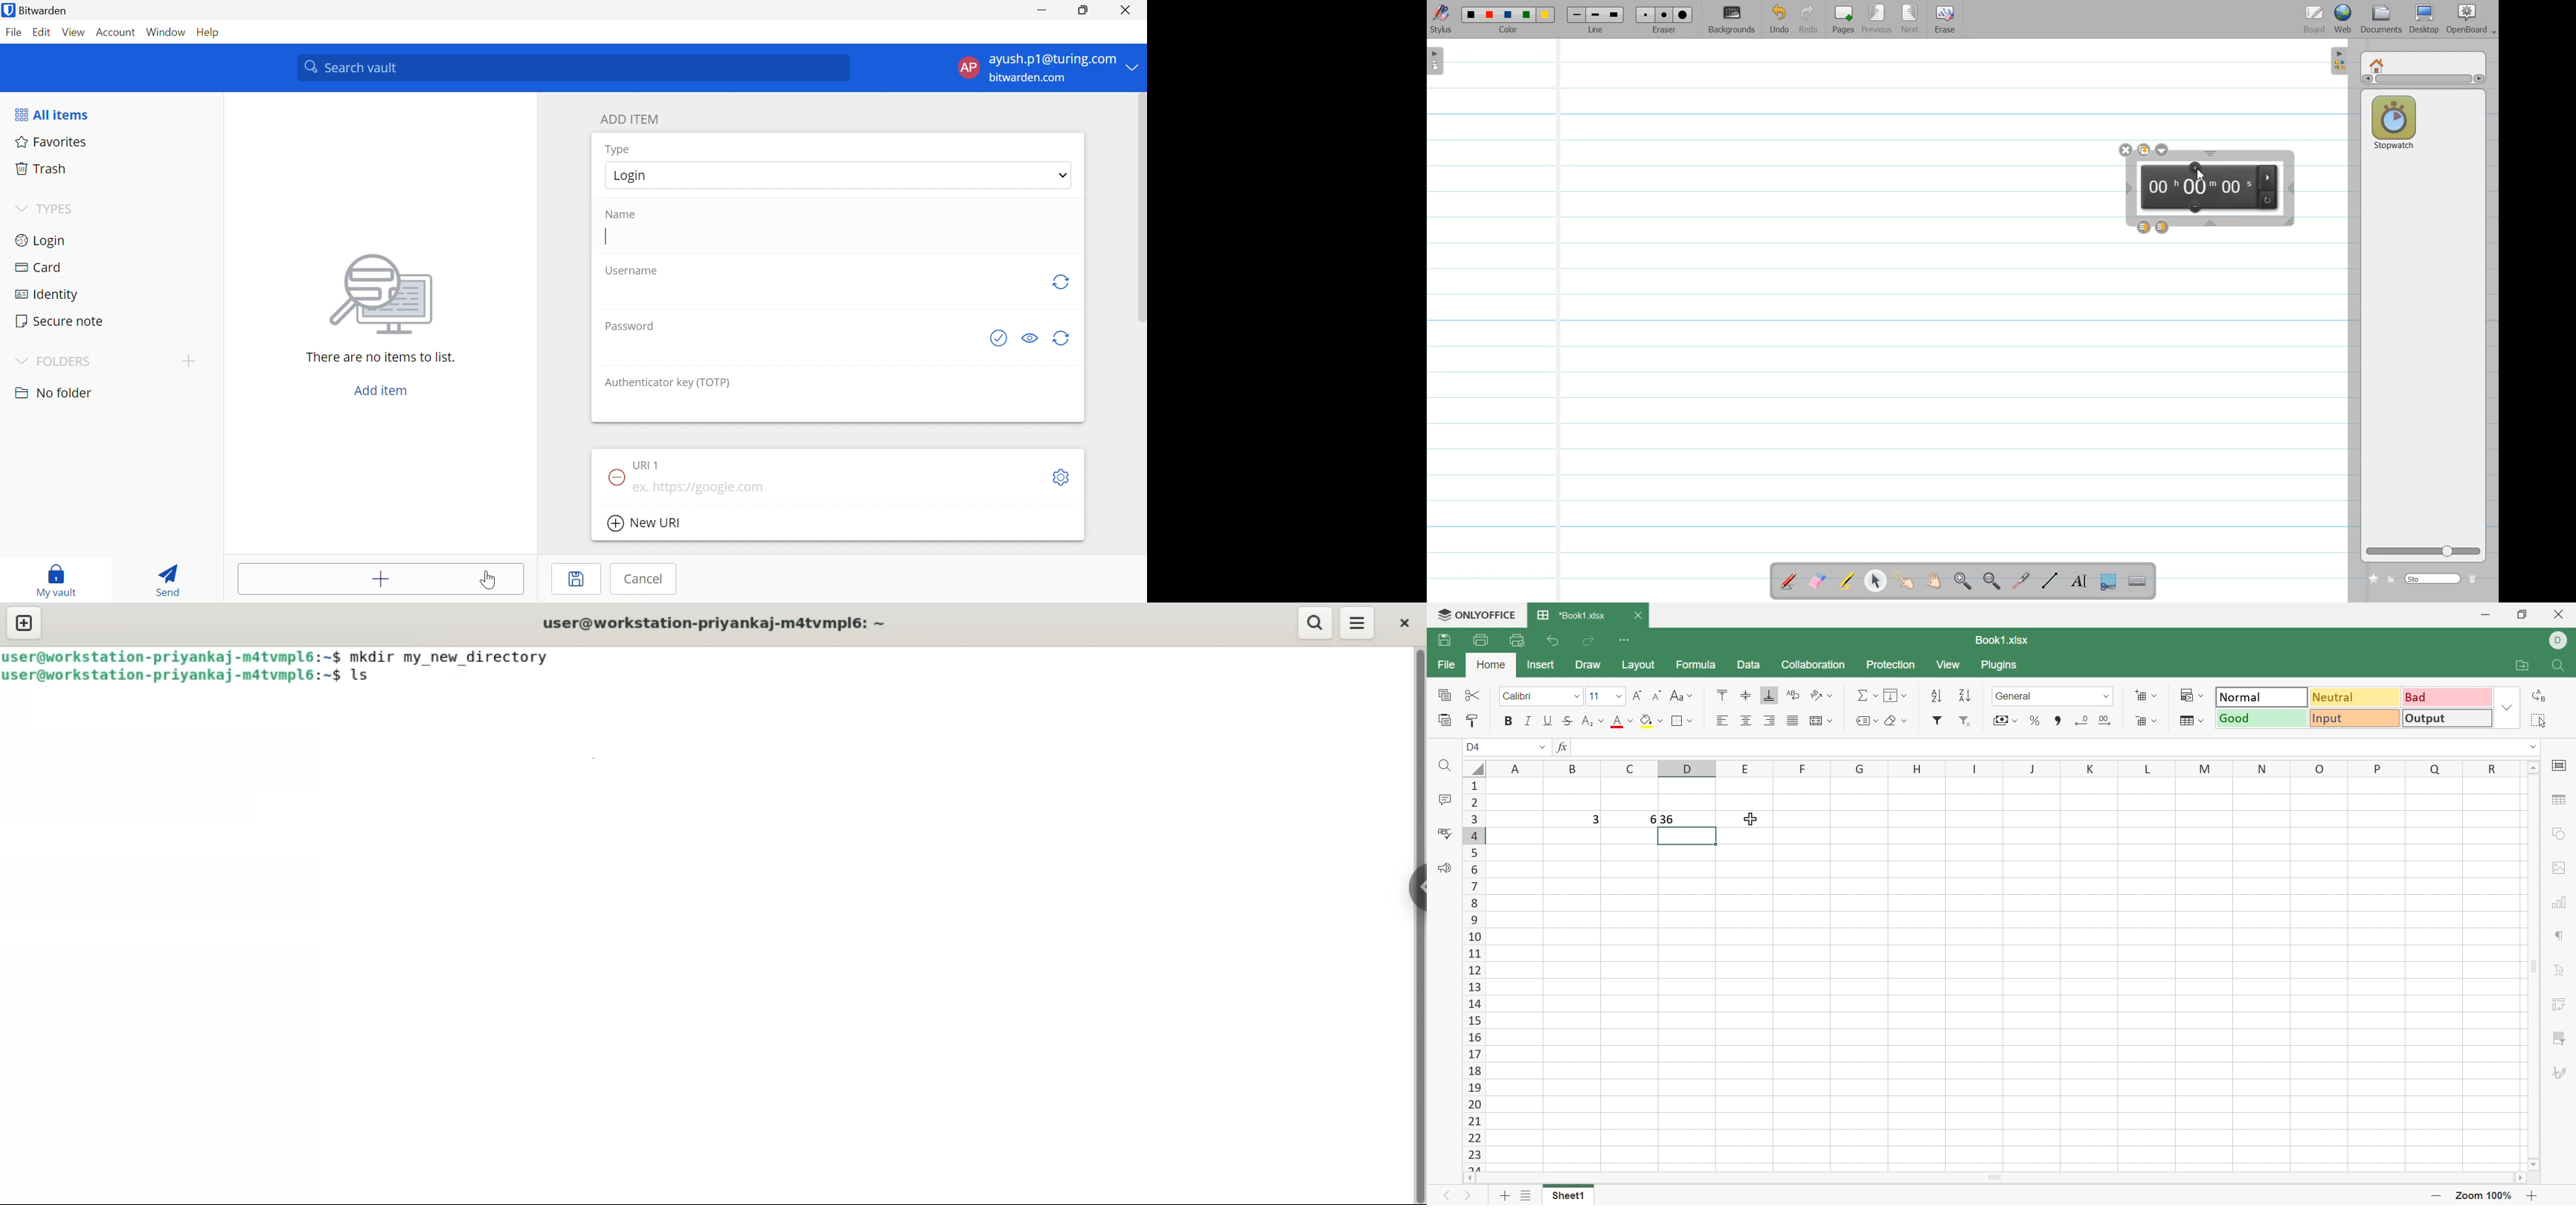 This screenshot has width=2576, height=1232. I want to click on Cut, so click(1472, 695).